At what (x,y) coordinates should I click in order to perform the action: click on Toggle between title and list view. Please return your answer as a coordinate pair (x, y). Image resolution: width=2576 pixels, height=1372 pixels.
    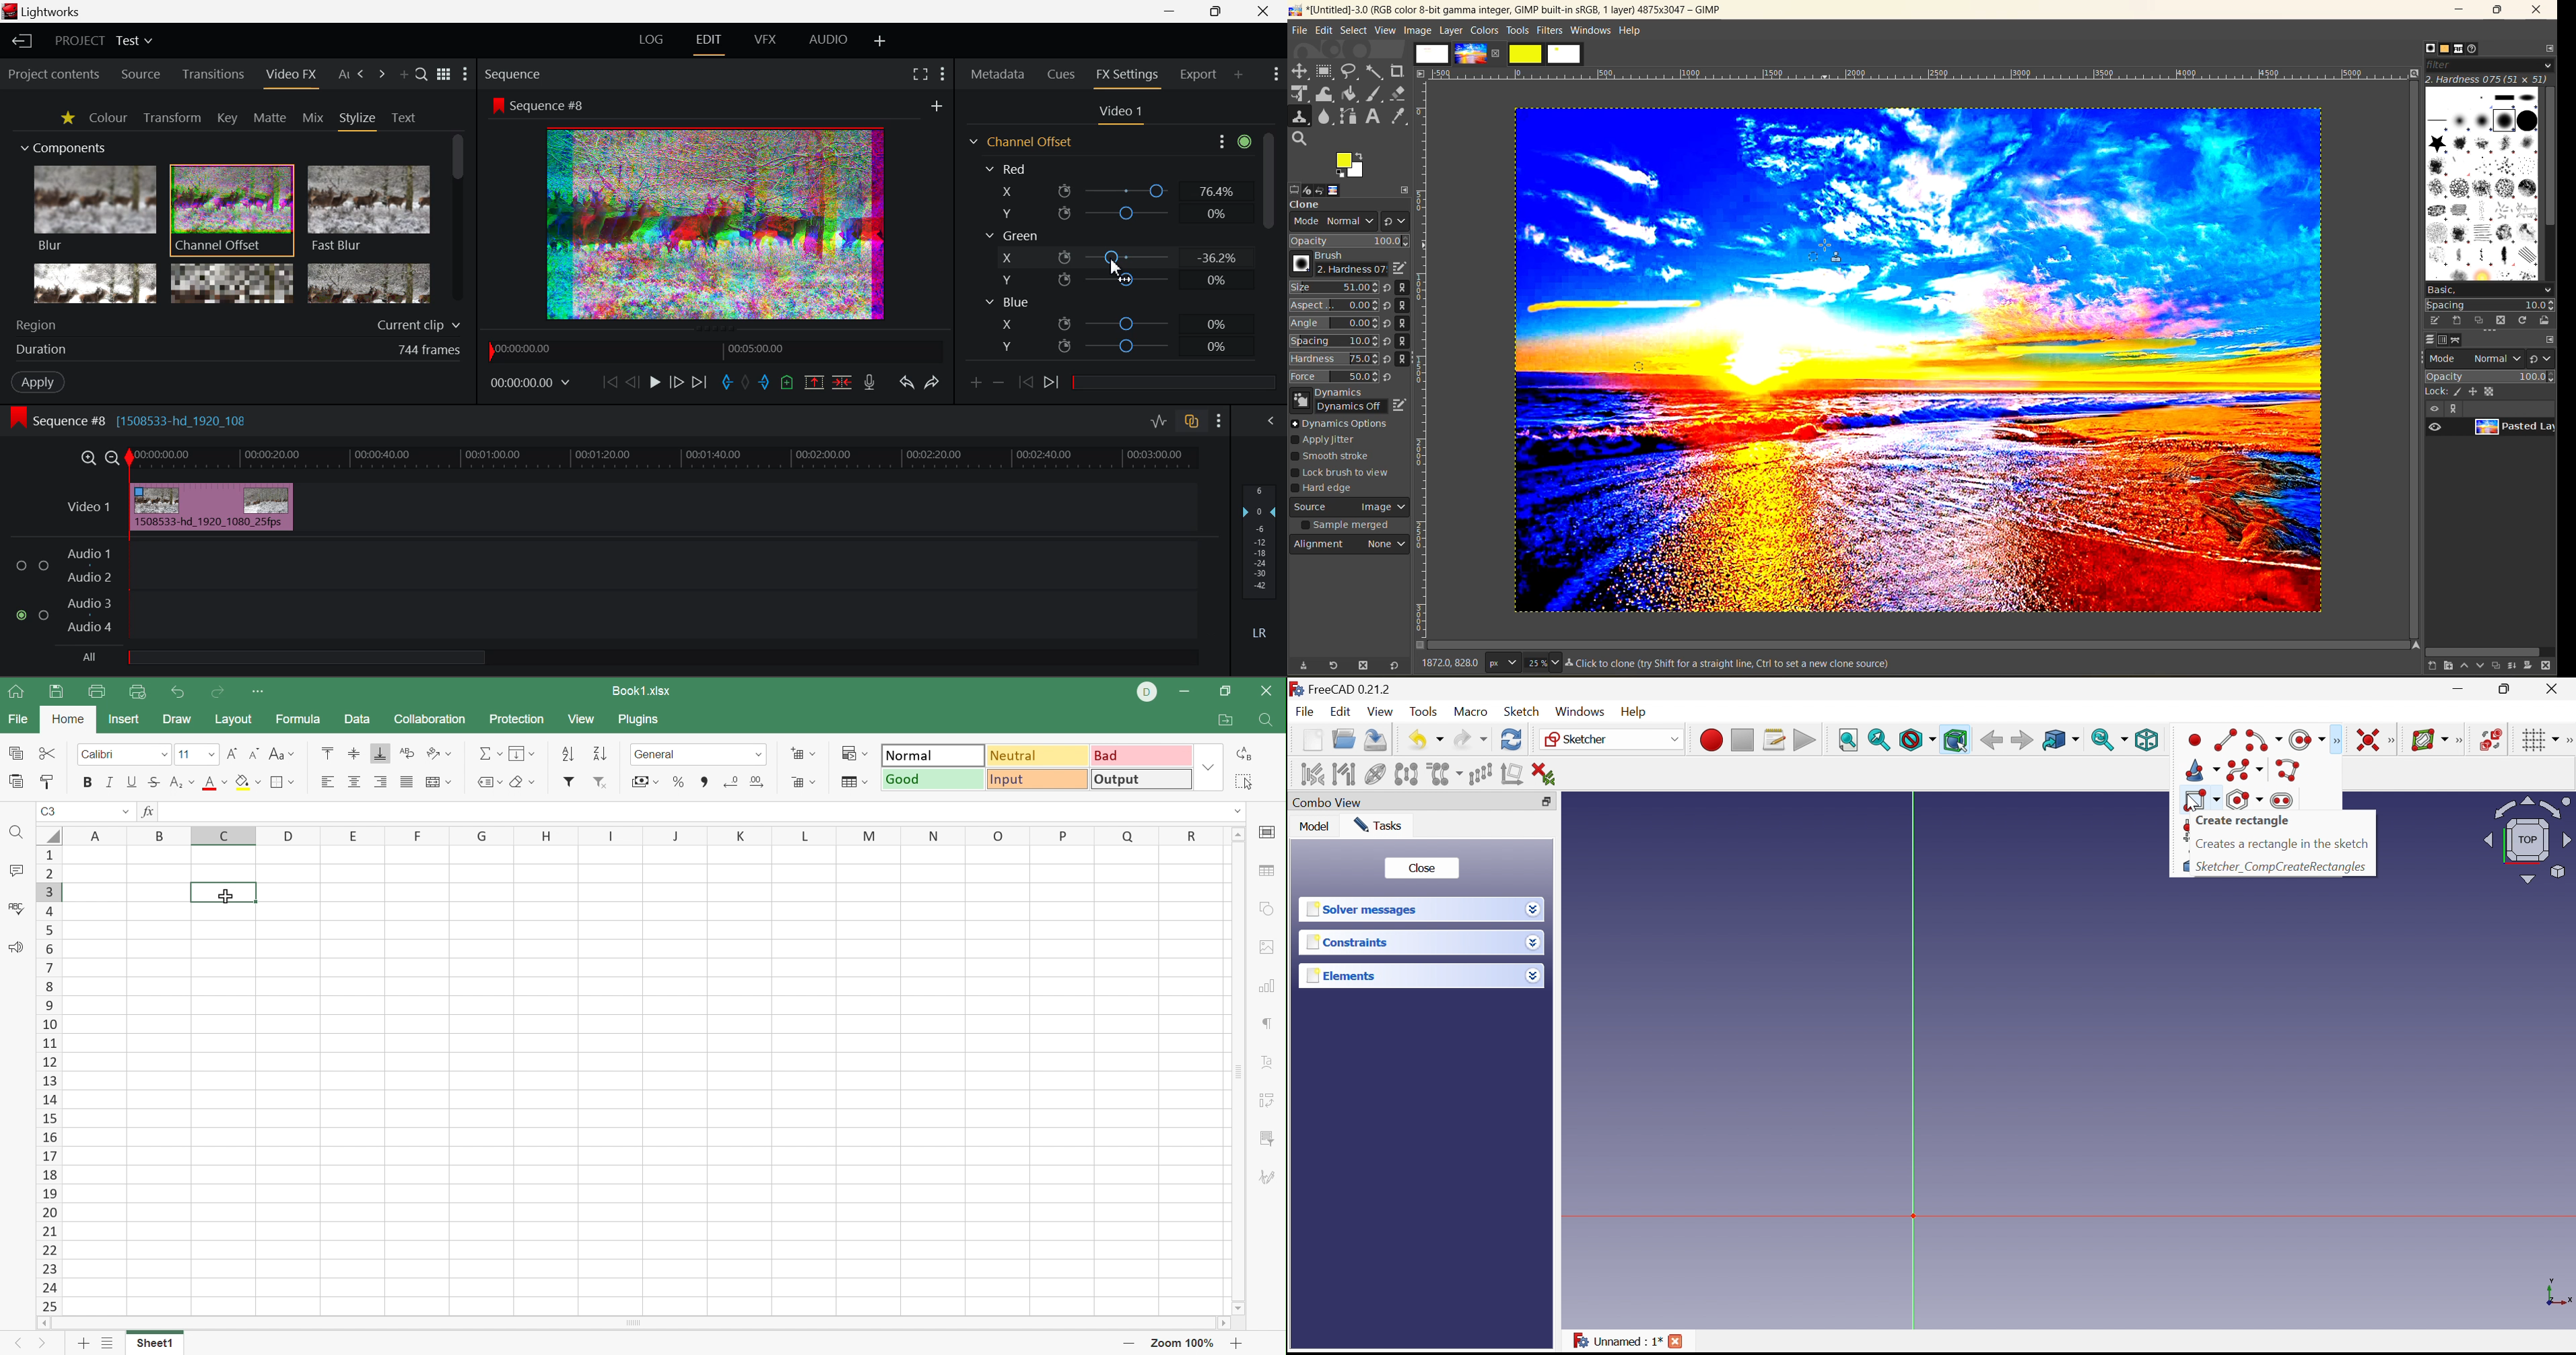
    Looking at the image, I should click on (443, 72).